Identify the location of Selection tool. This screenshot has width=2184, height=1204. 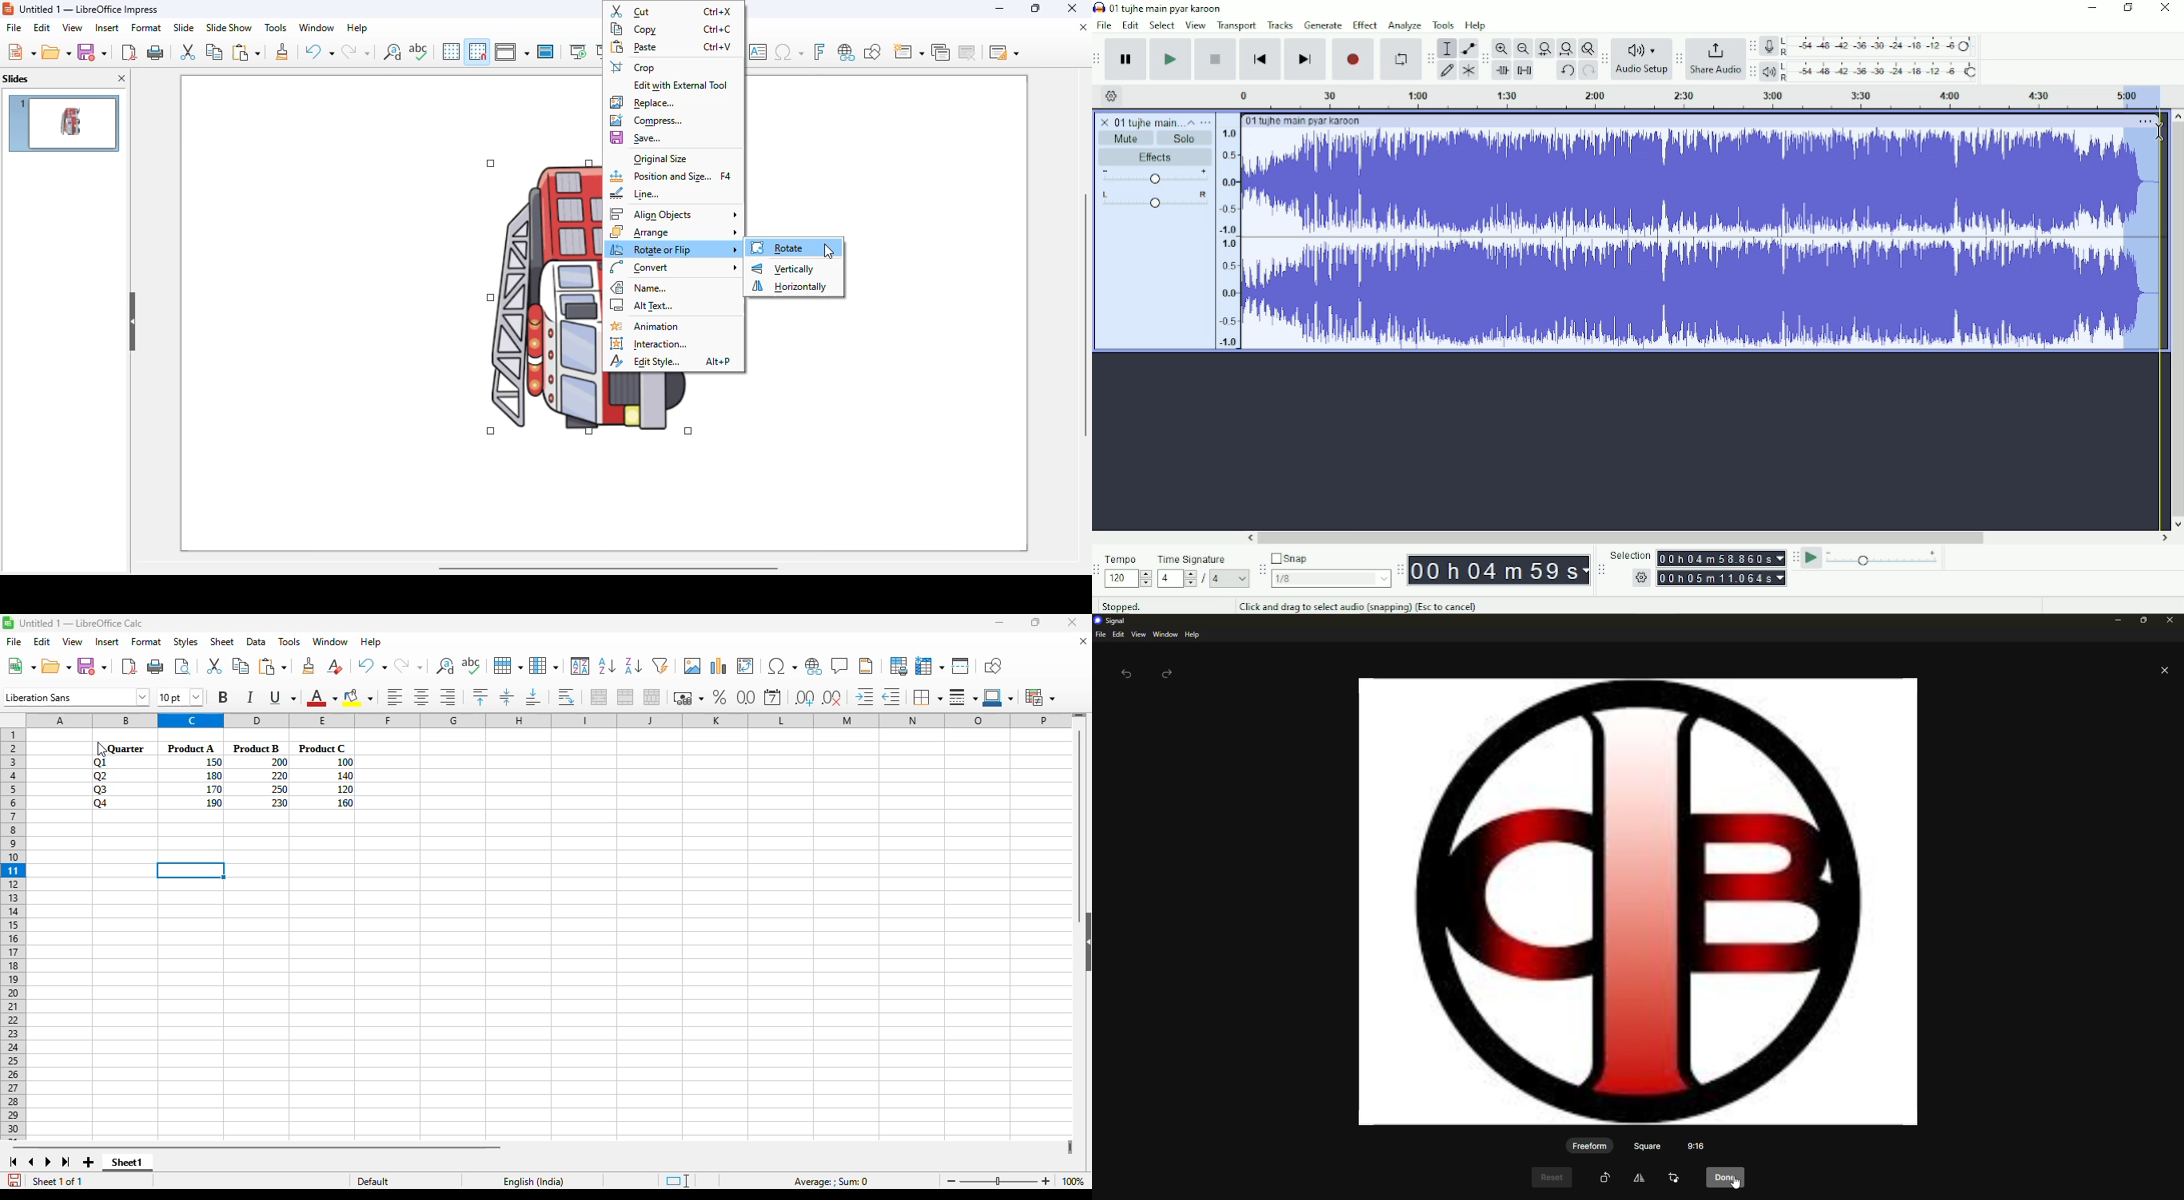
(1447, 48).